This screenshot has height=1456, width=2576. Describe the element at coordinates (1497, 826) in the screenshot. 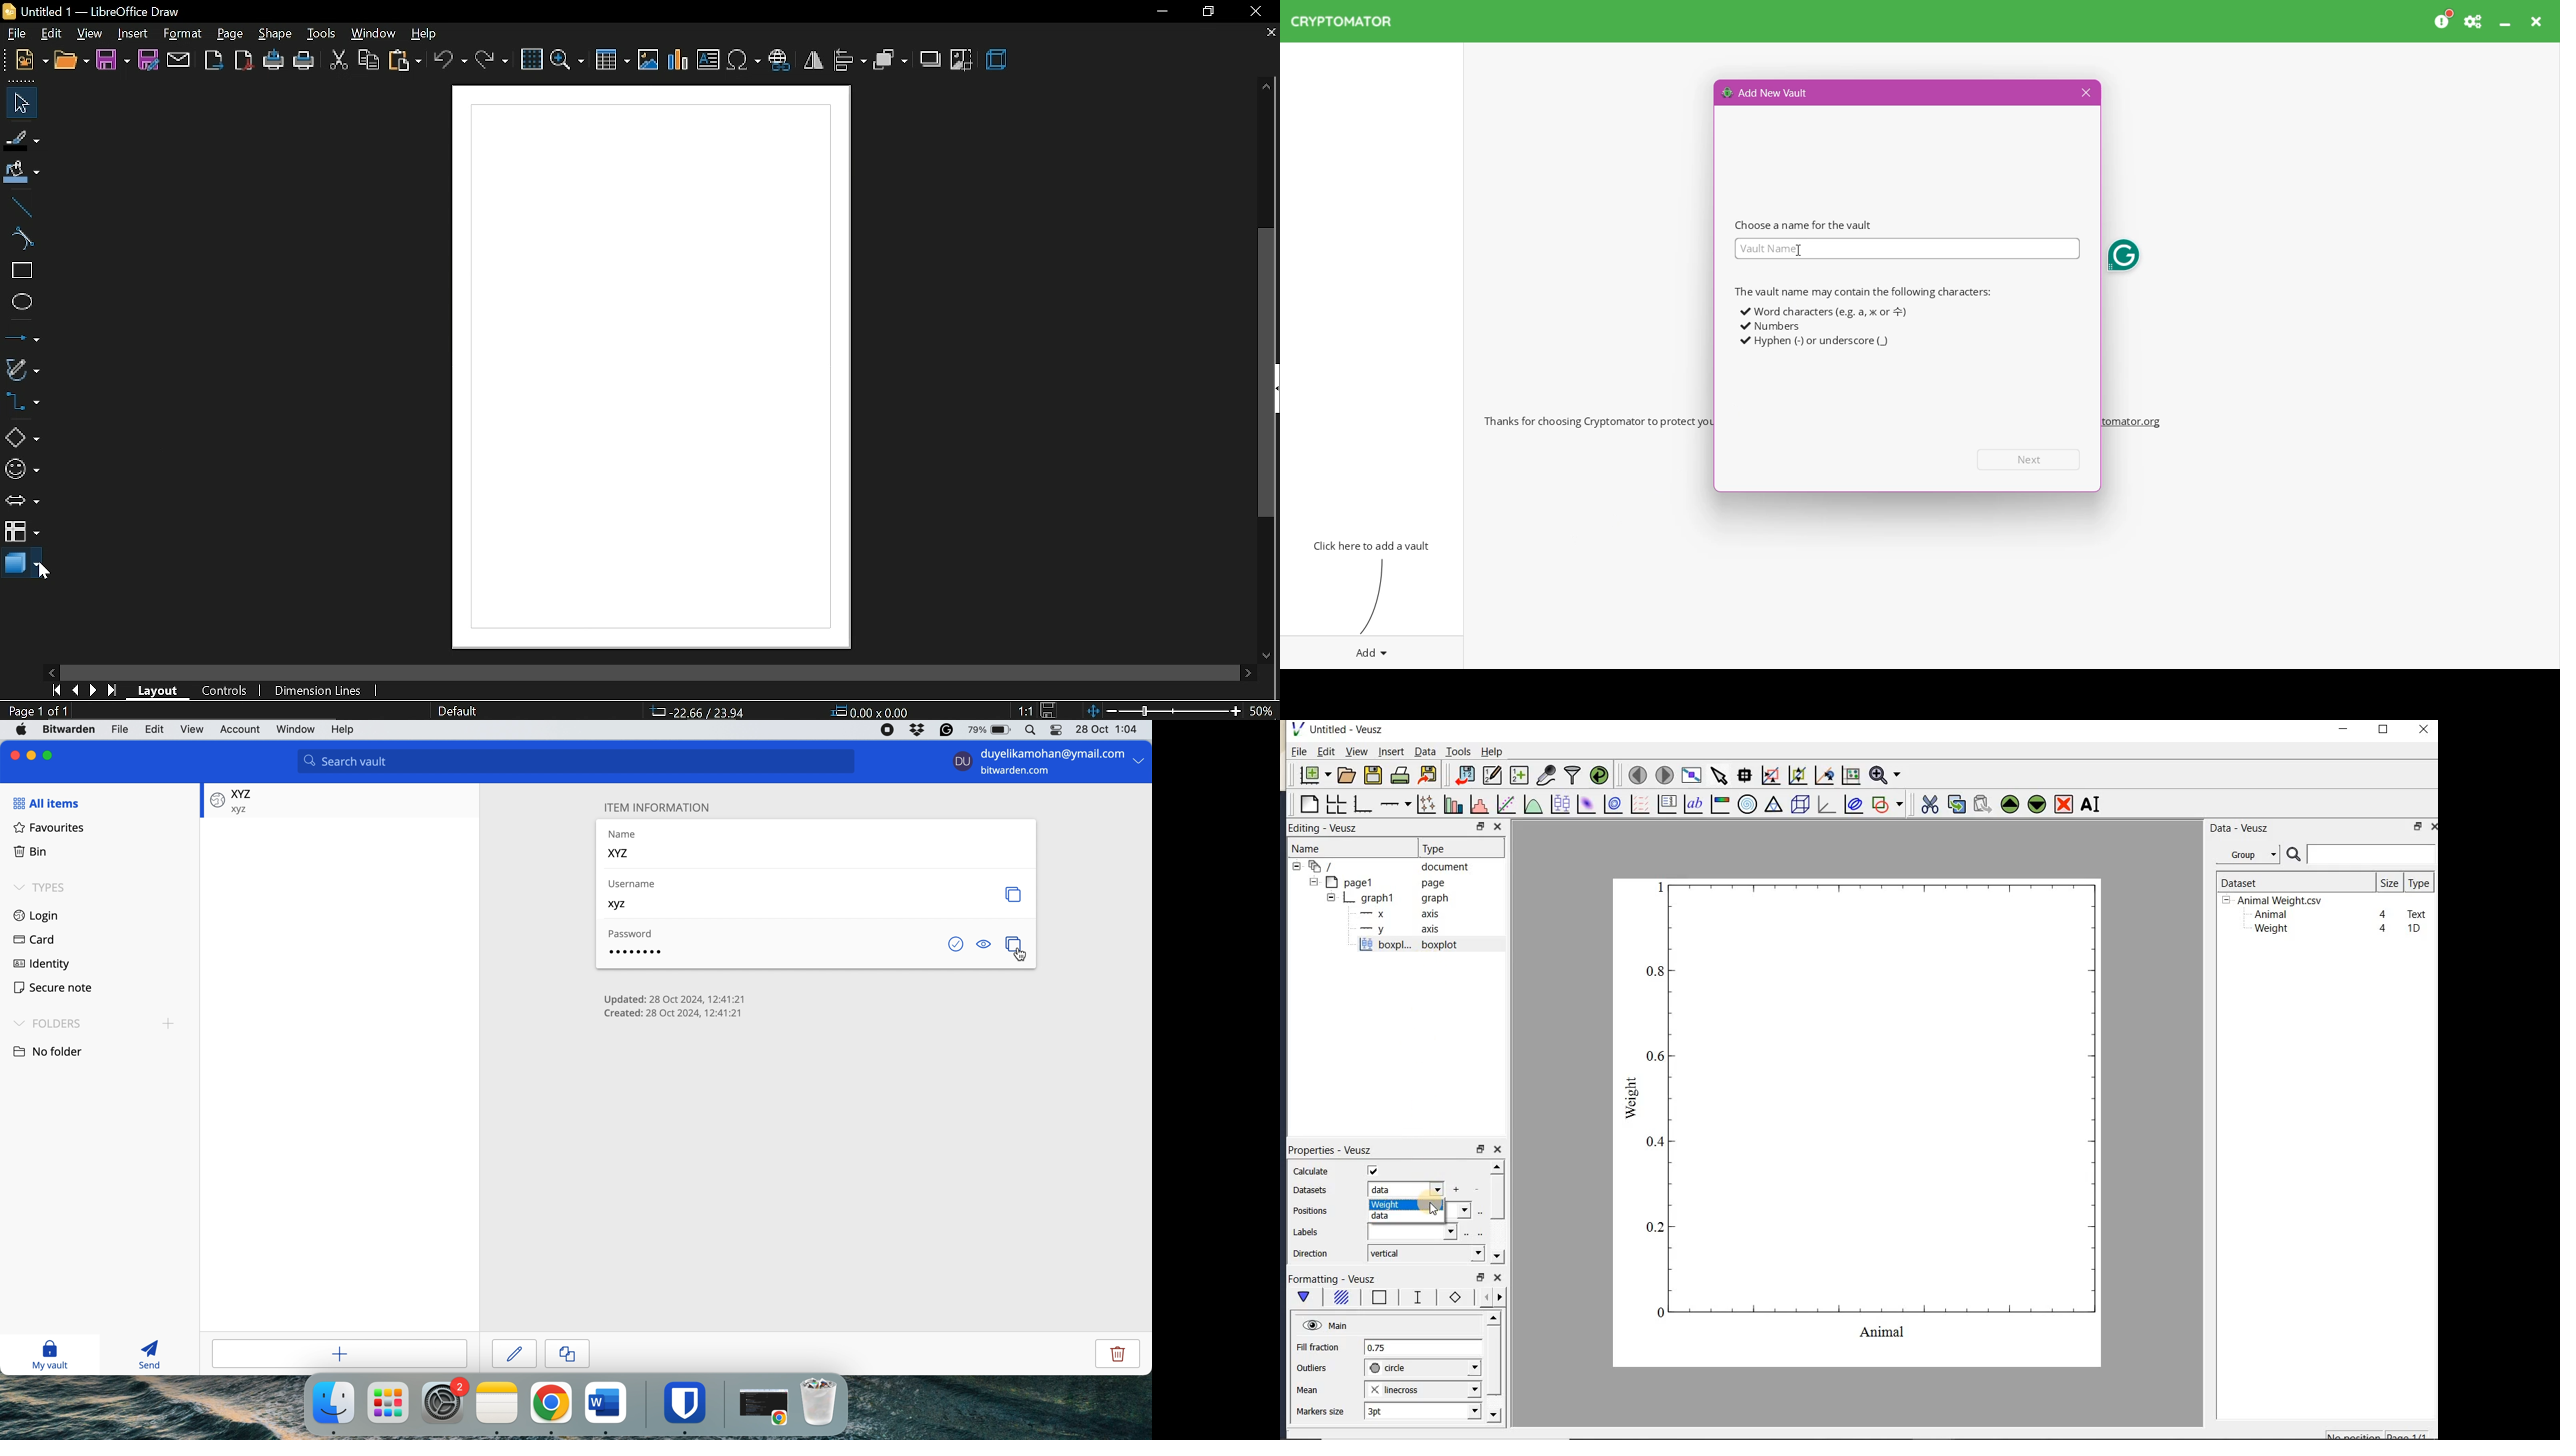

I see `CLOSE` at that location.